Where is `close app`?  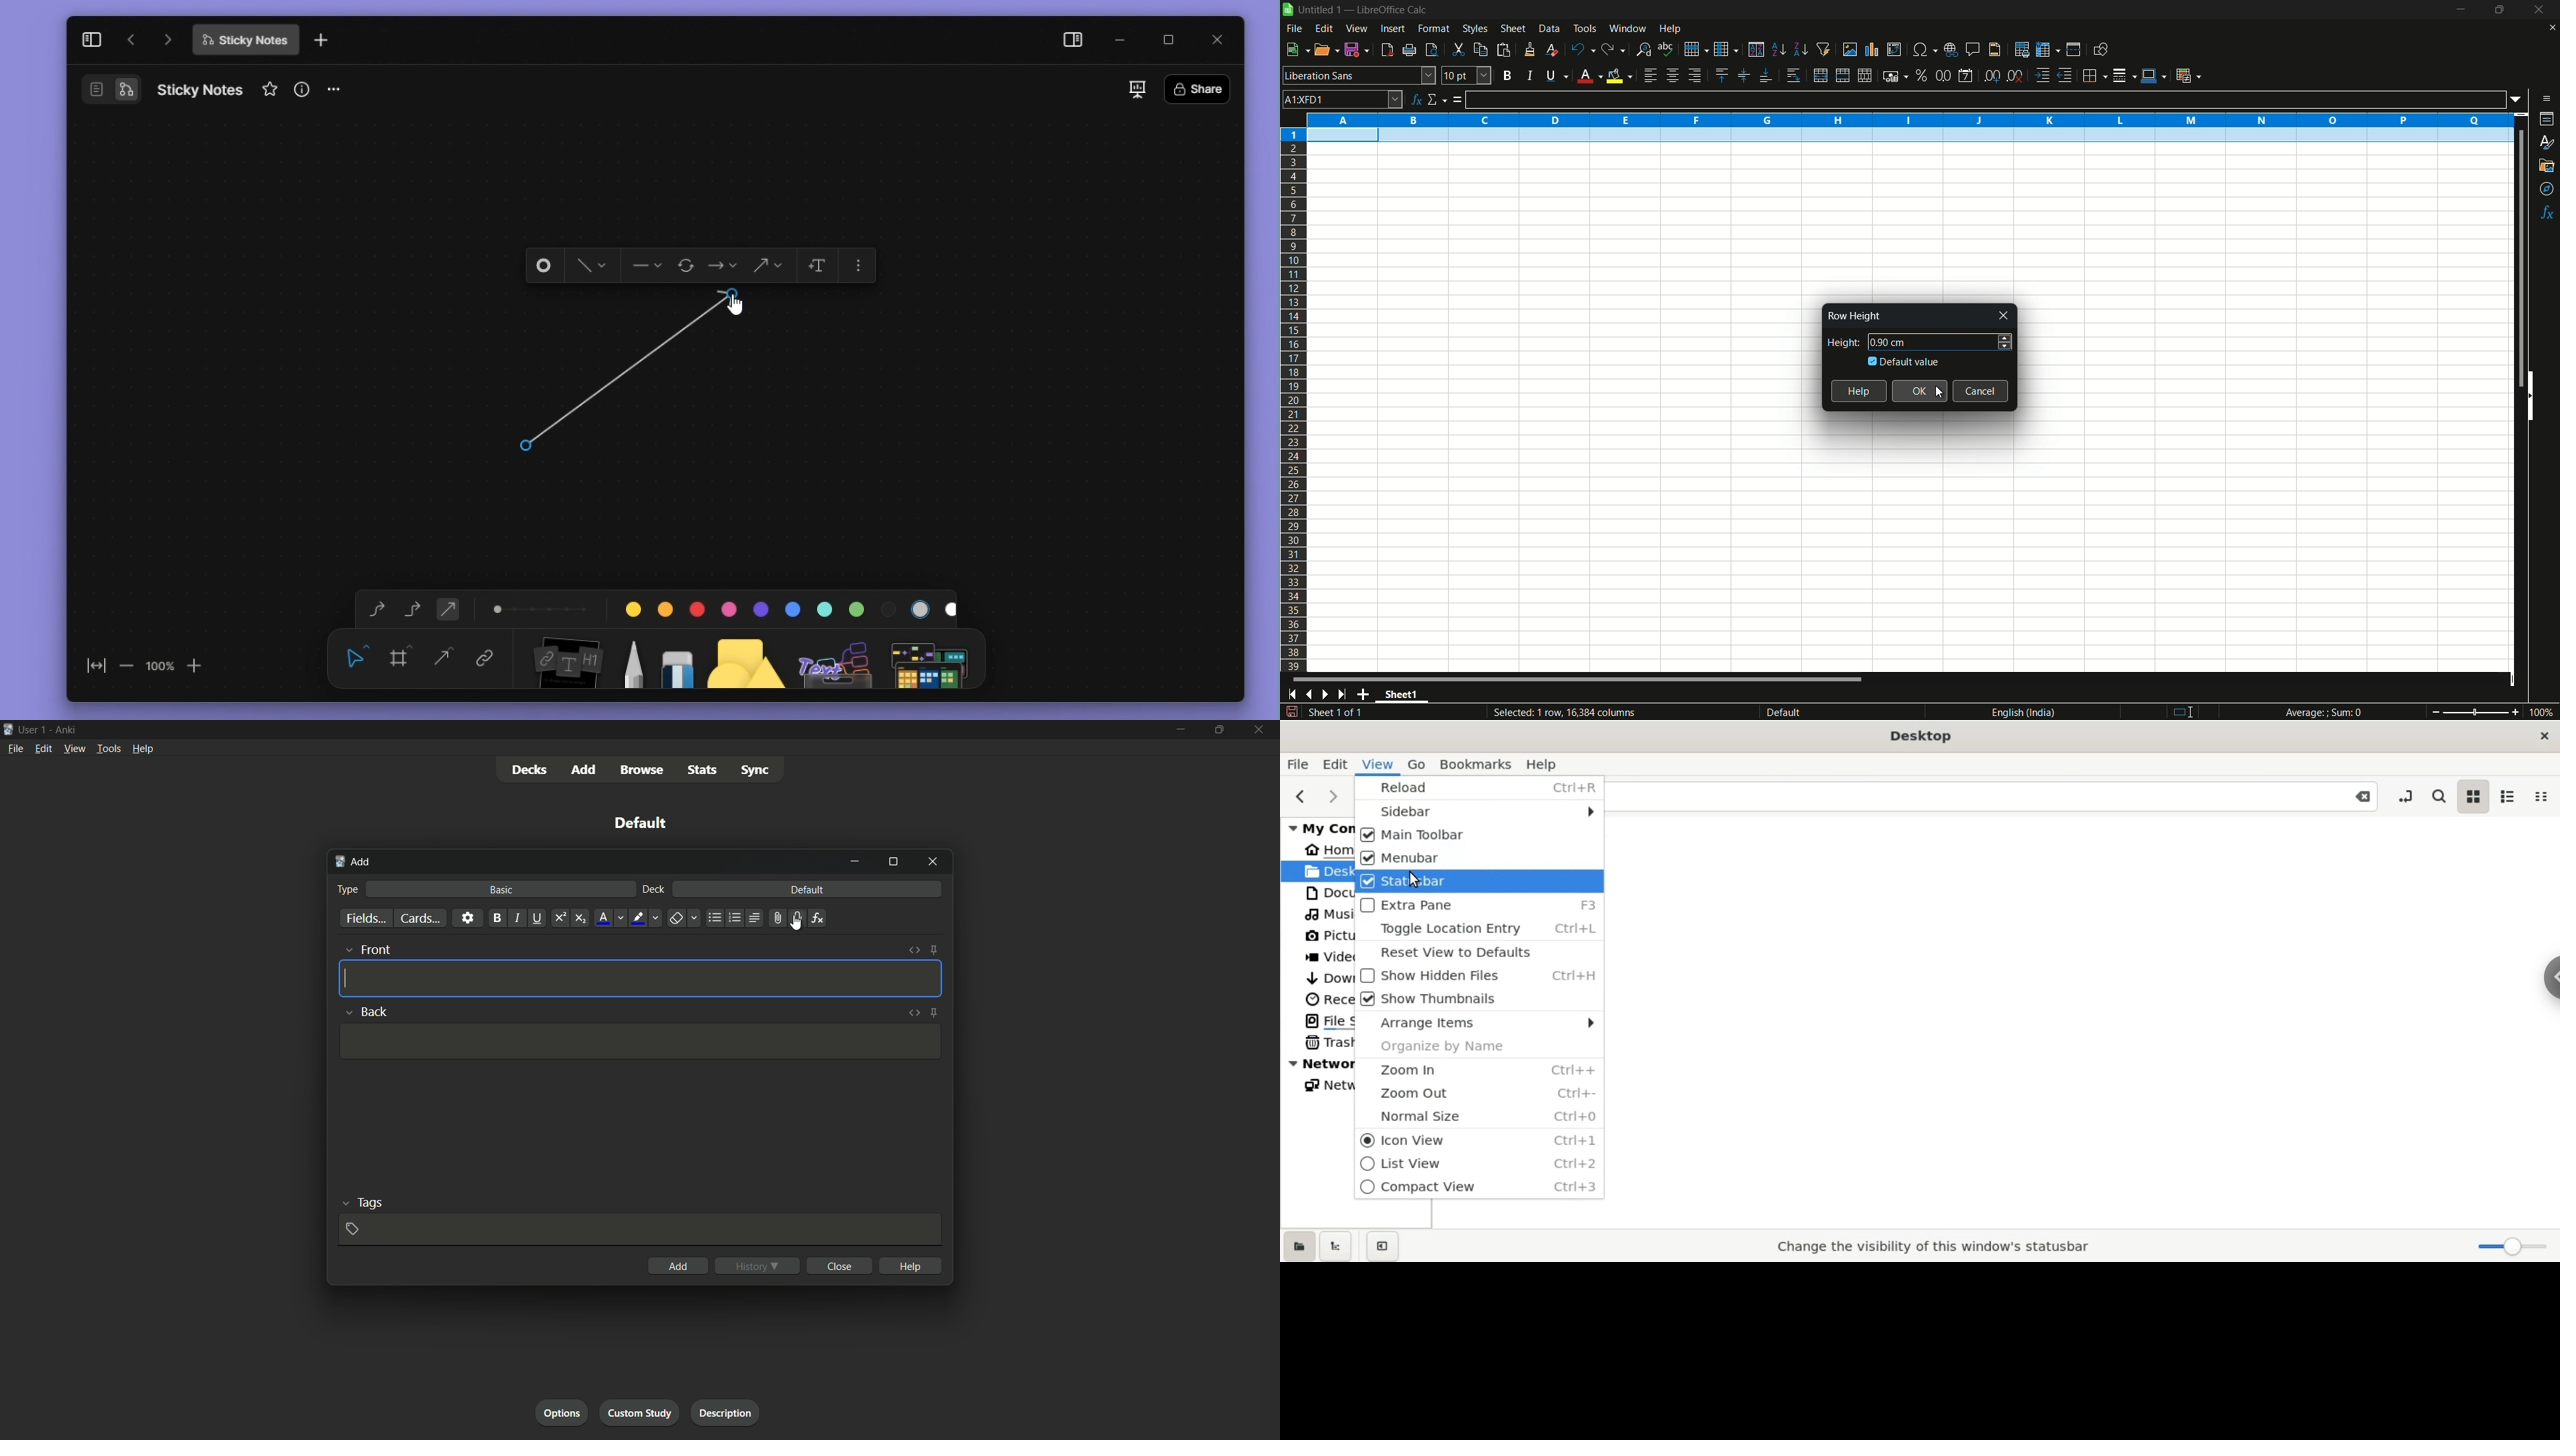 close app is located at coordinates (1260, 730).